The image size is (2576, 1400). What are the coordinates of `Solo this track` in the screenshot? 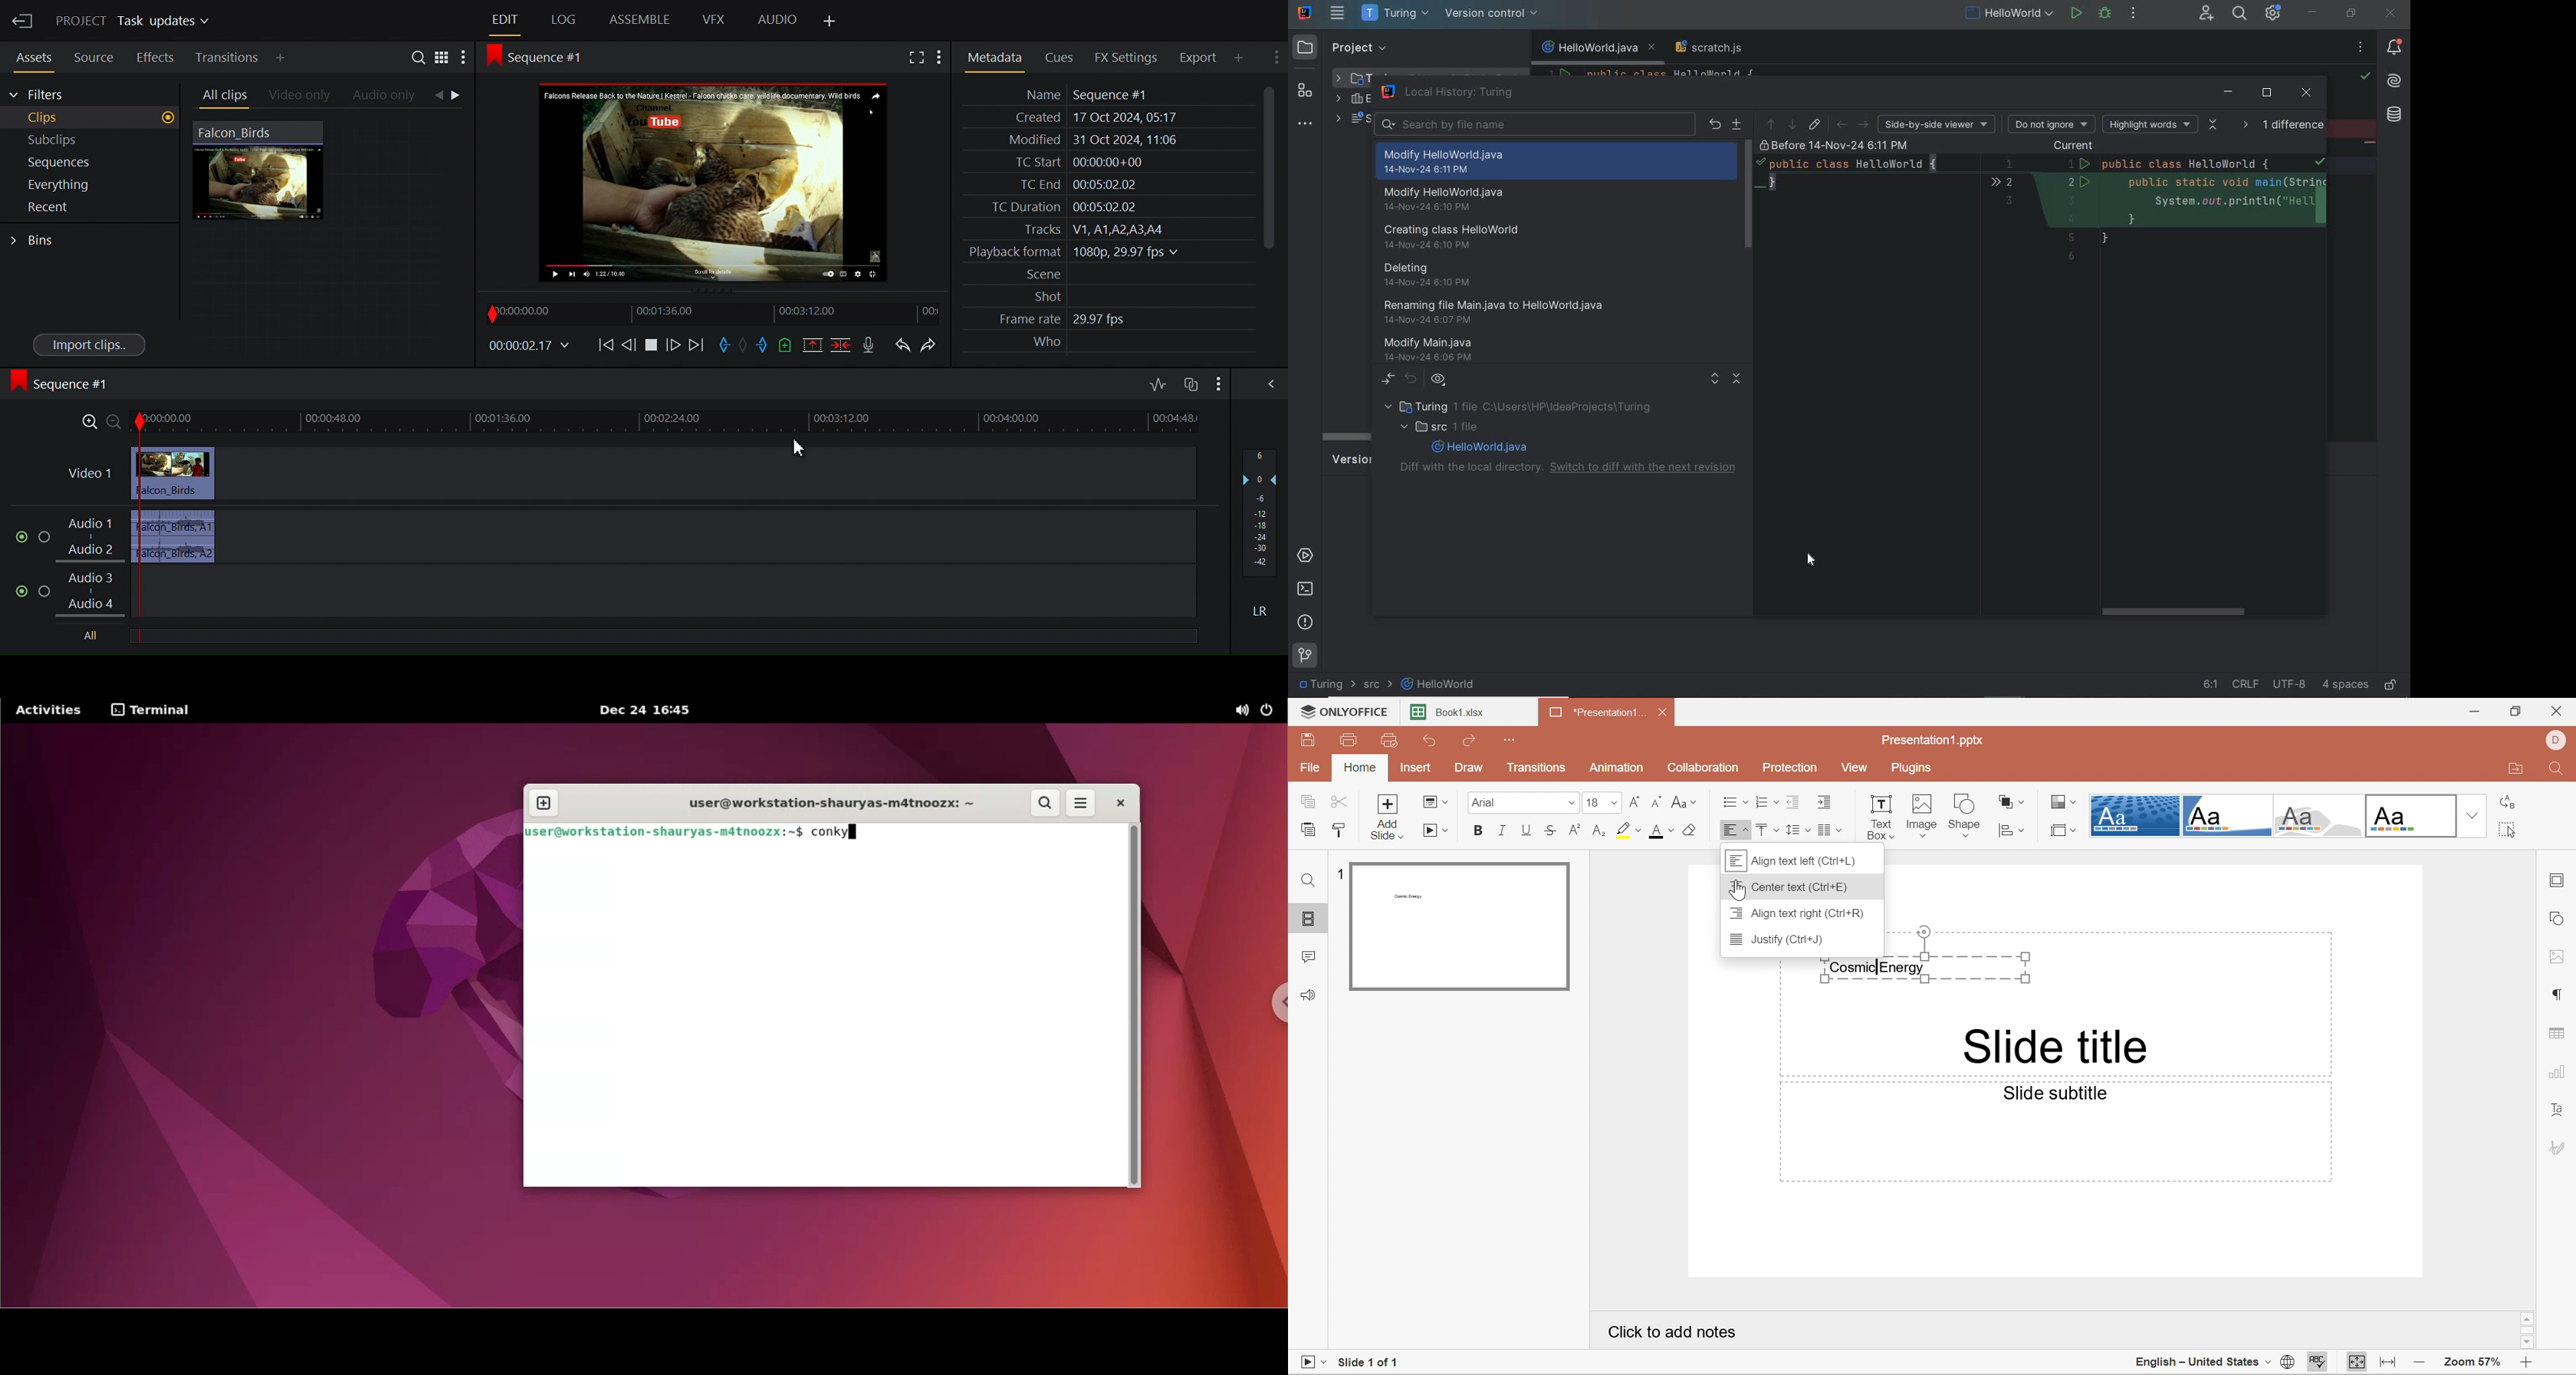 It's located at (45, 533).